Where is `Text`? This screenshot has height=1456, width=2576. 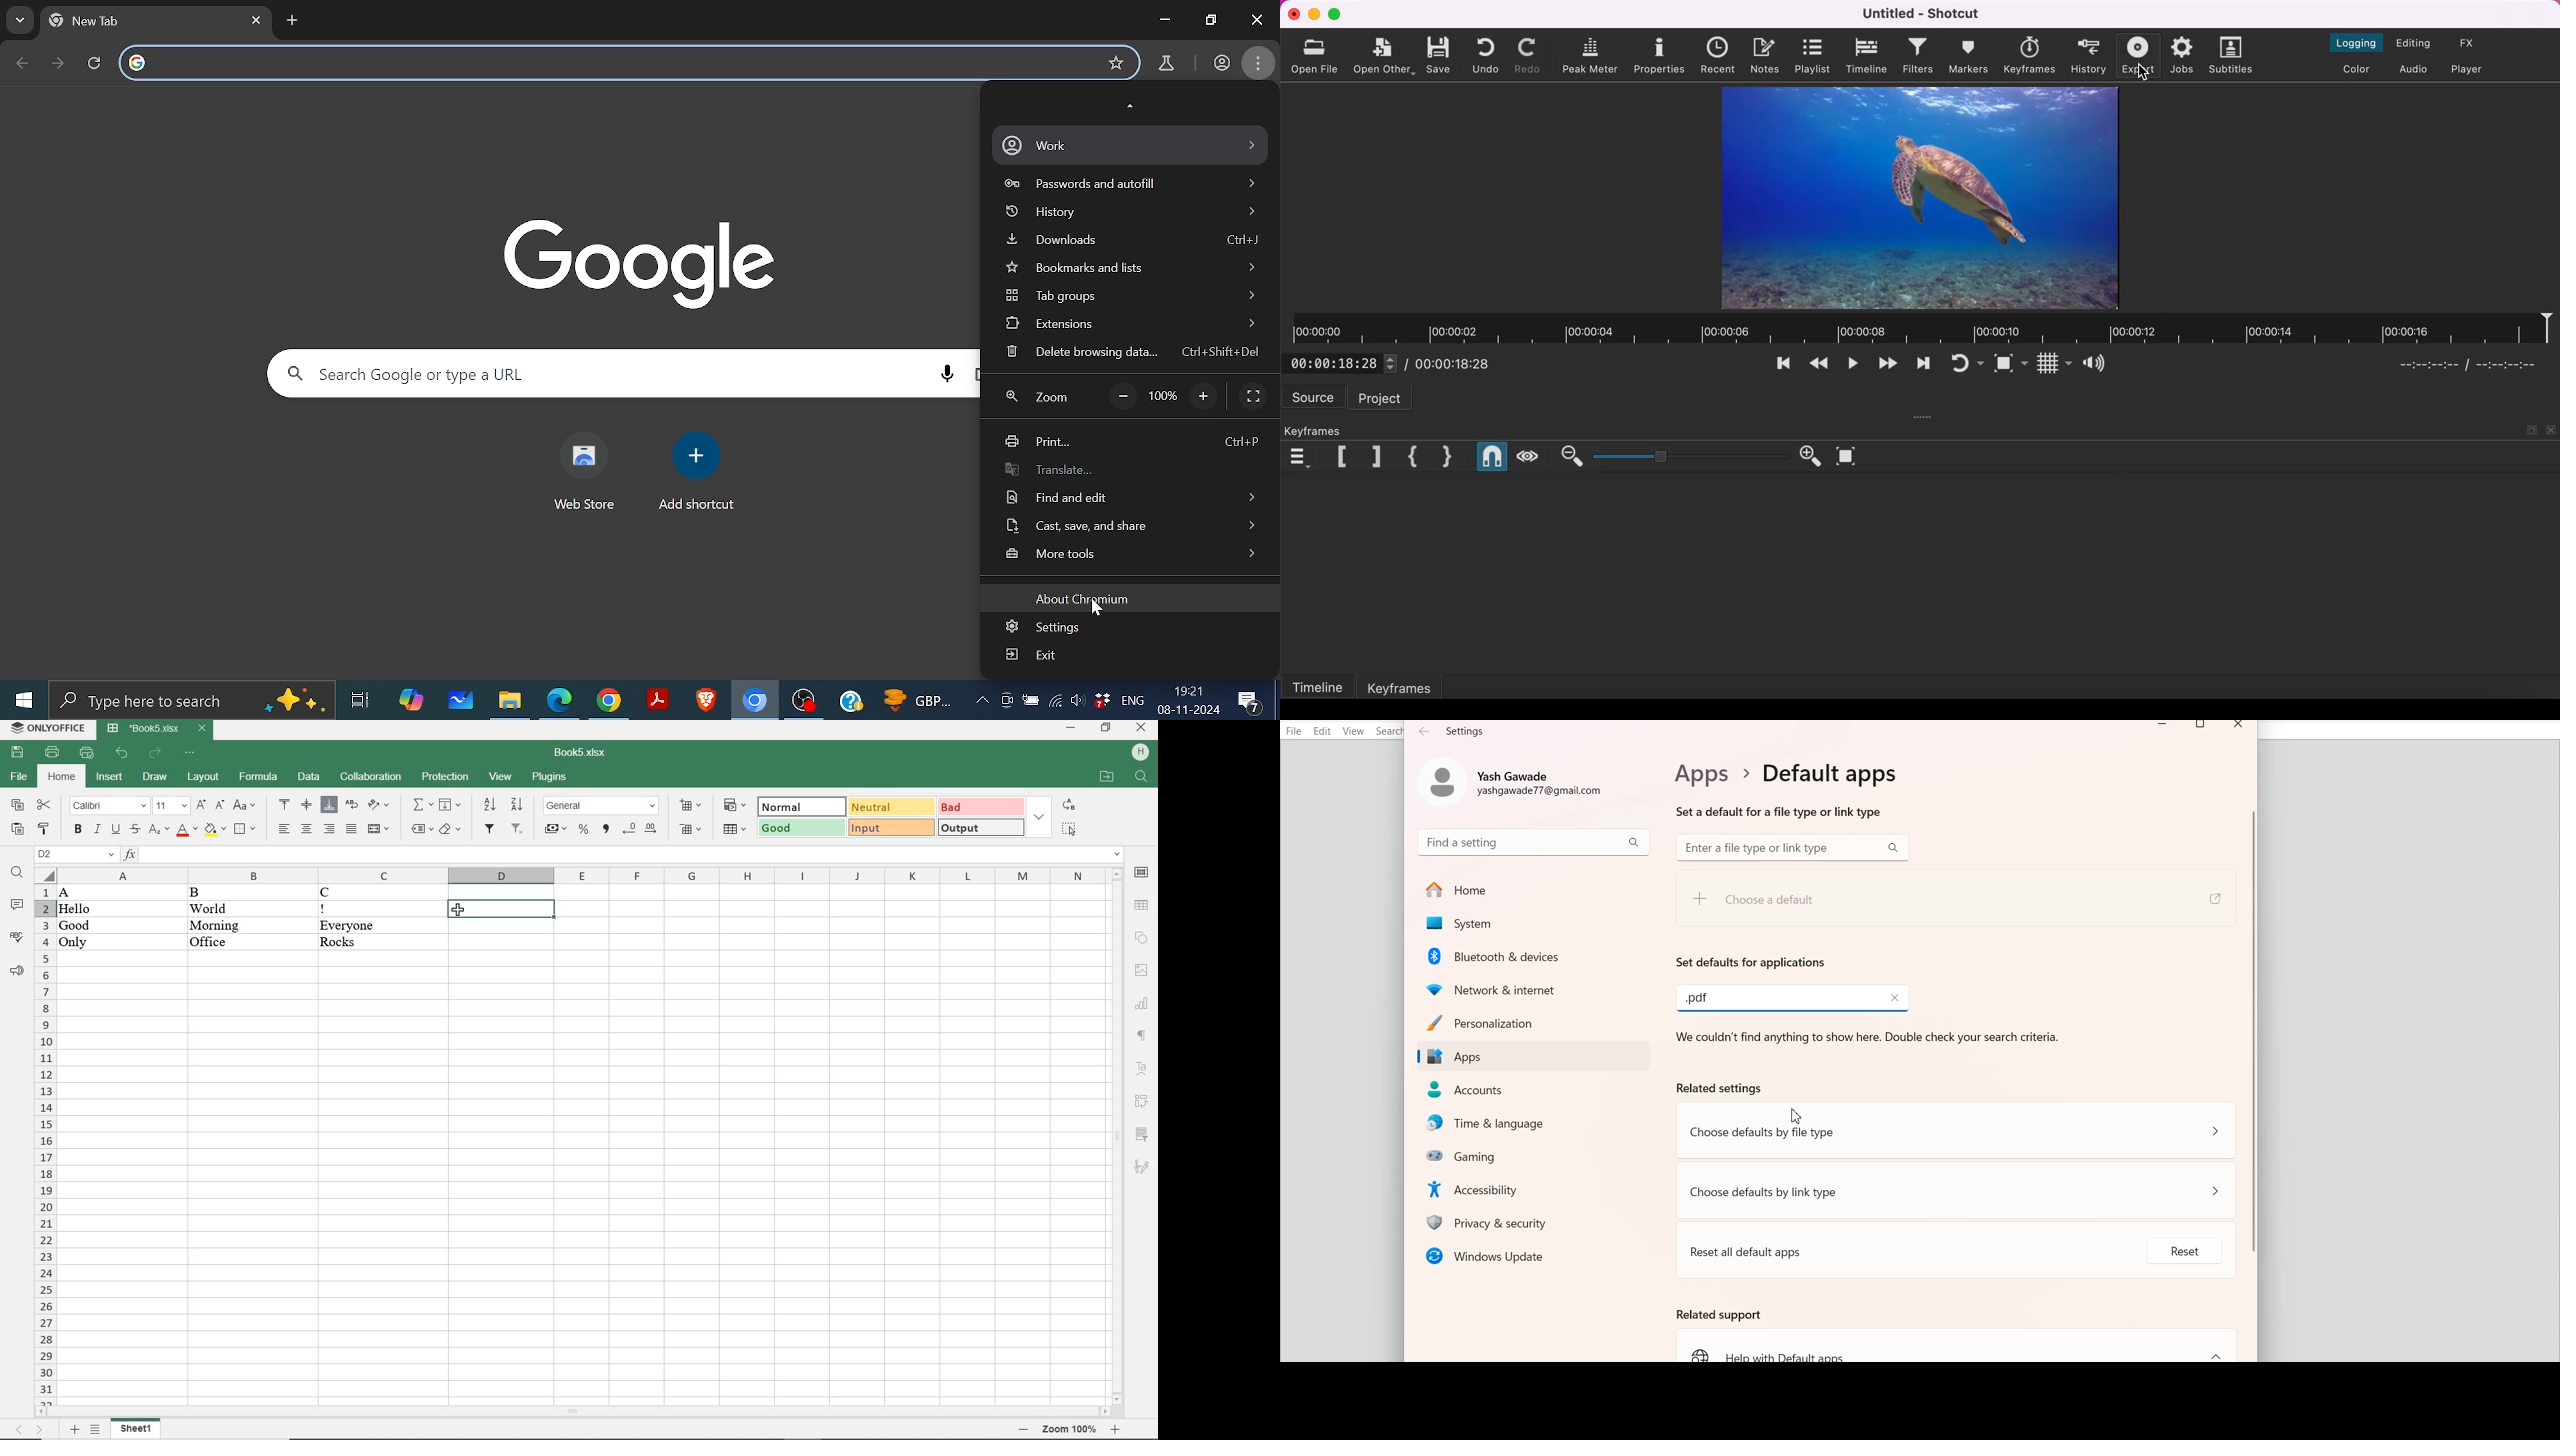
Text is located at coordinates (1717, 1314).